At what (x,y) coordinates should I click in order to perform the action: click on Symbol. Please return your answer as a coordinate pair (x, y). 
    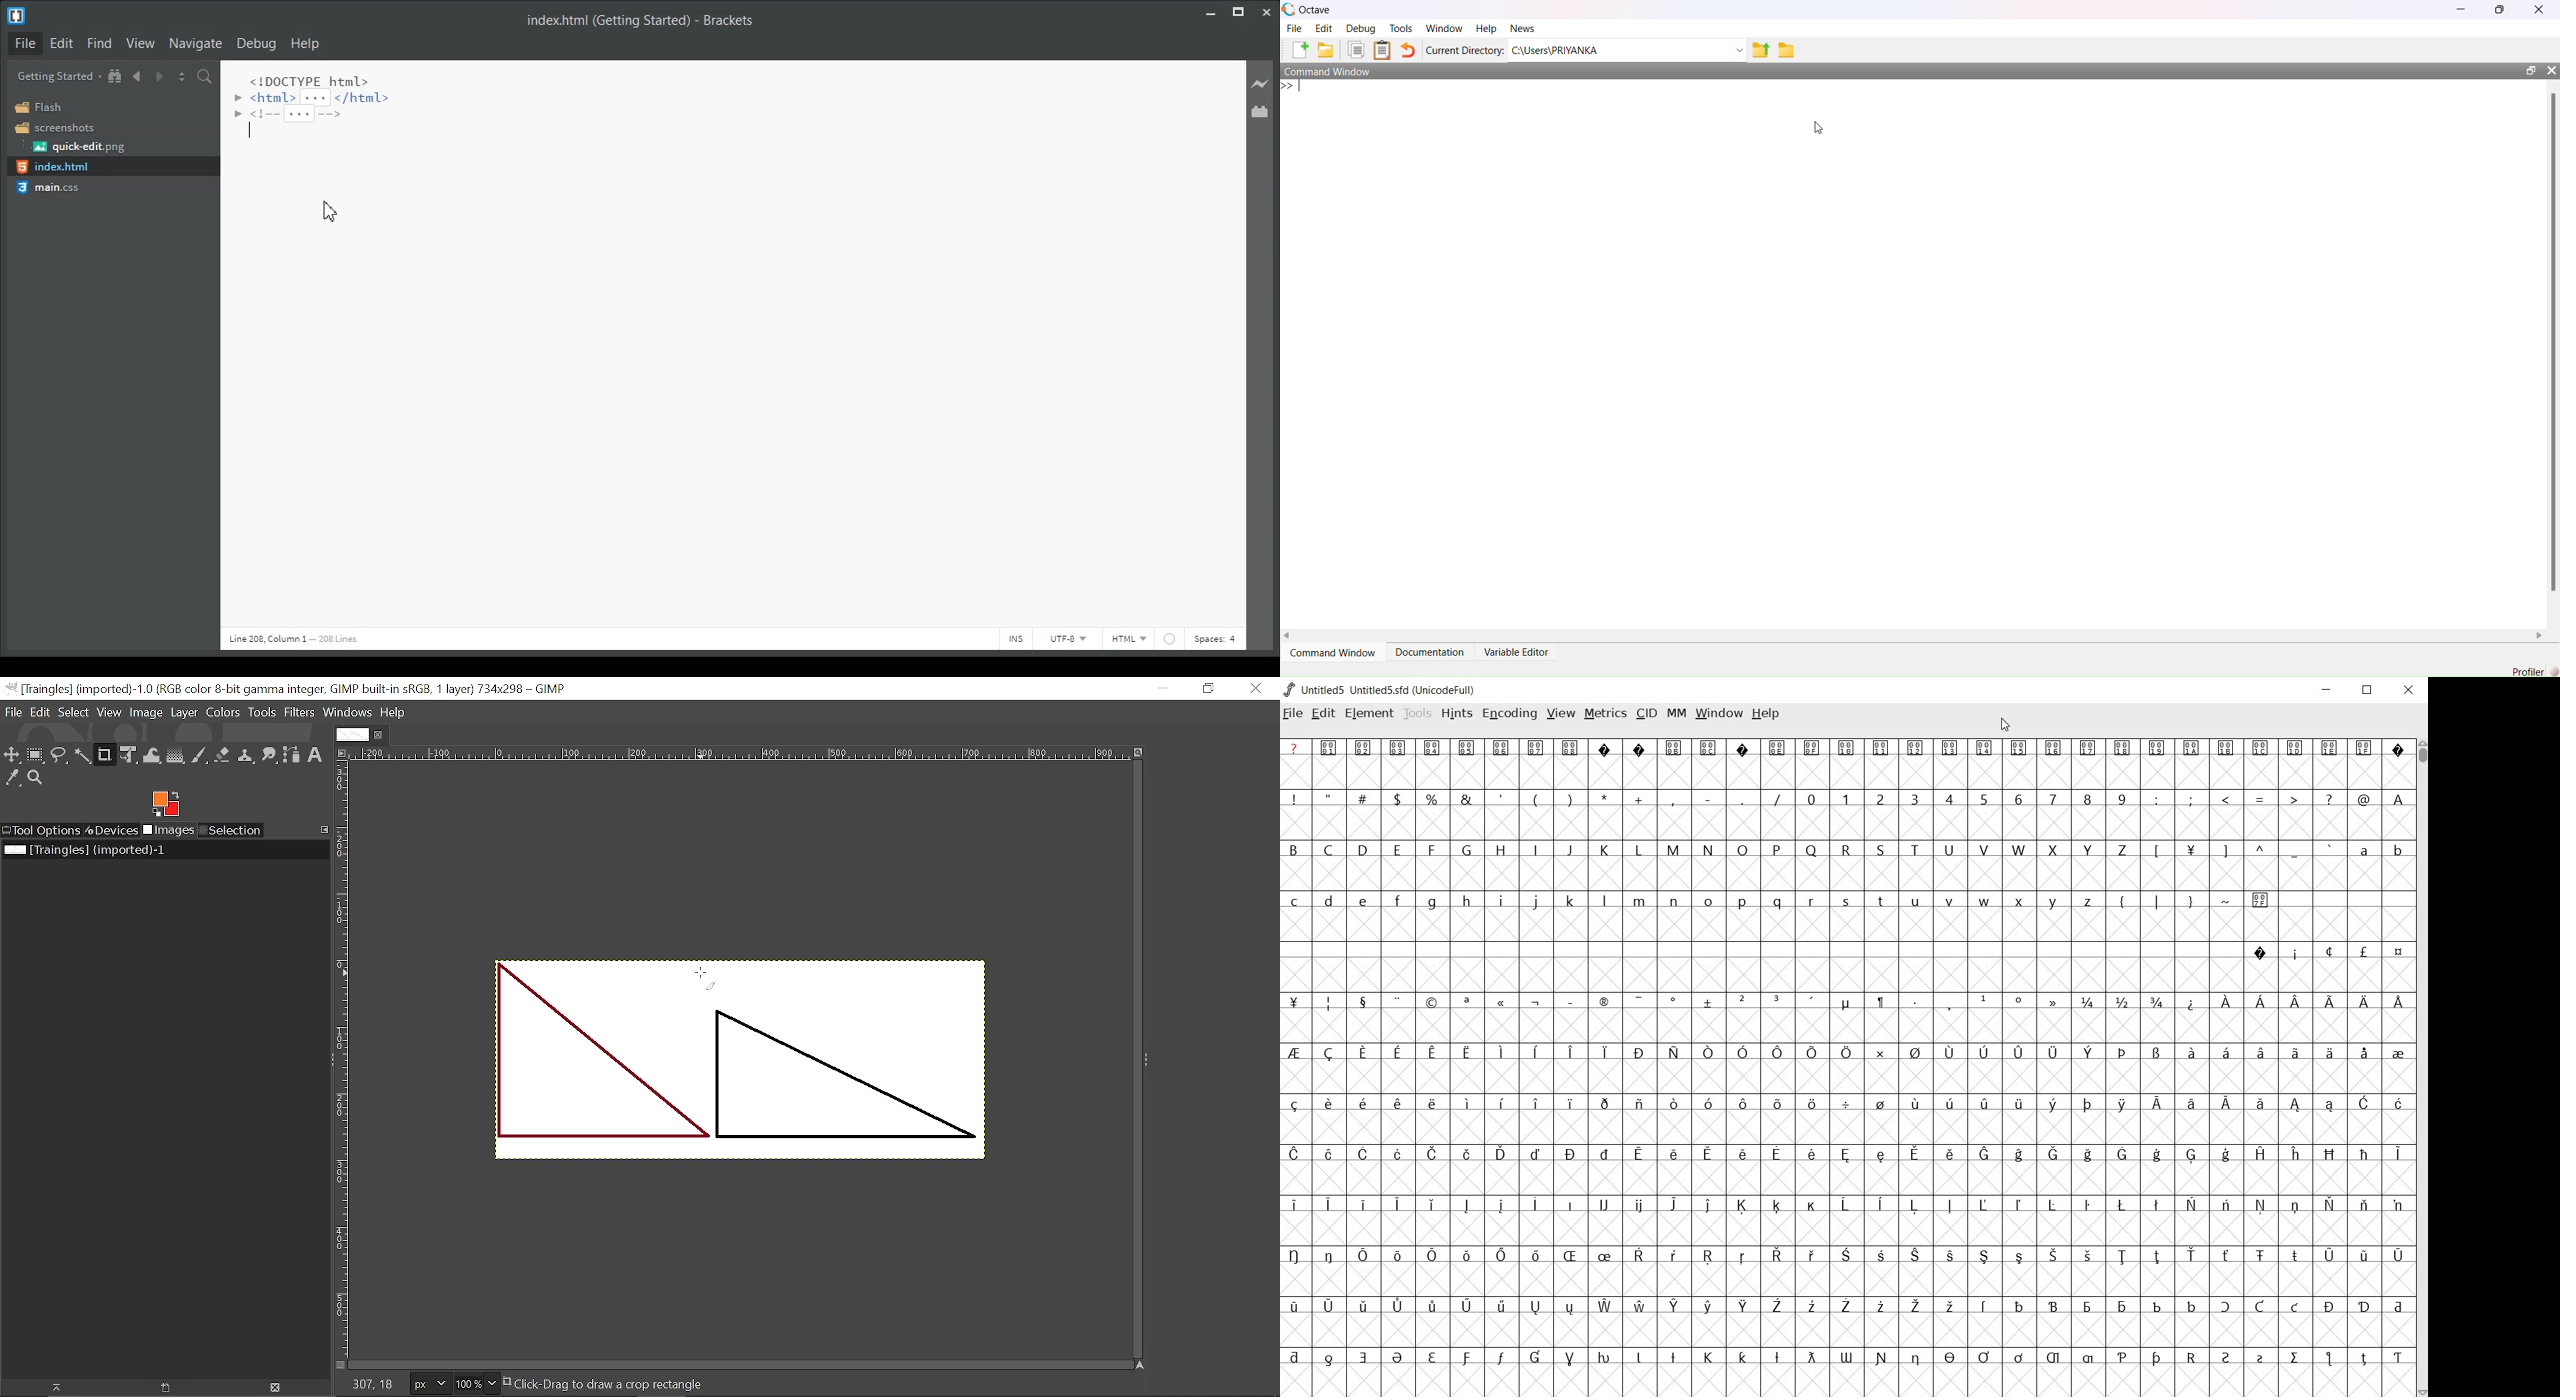
    Looking at the image, I should click on (1398, 1155).